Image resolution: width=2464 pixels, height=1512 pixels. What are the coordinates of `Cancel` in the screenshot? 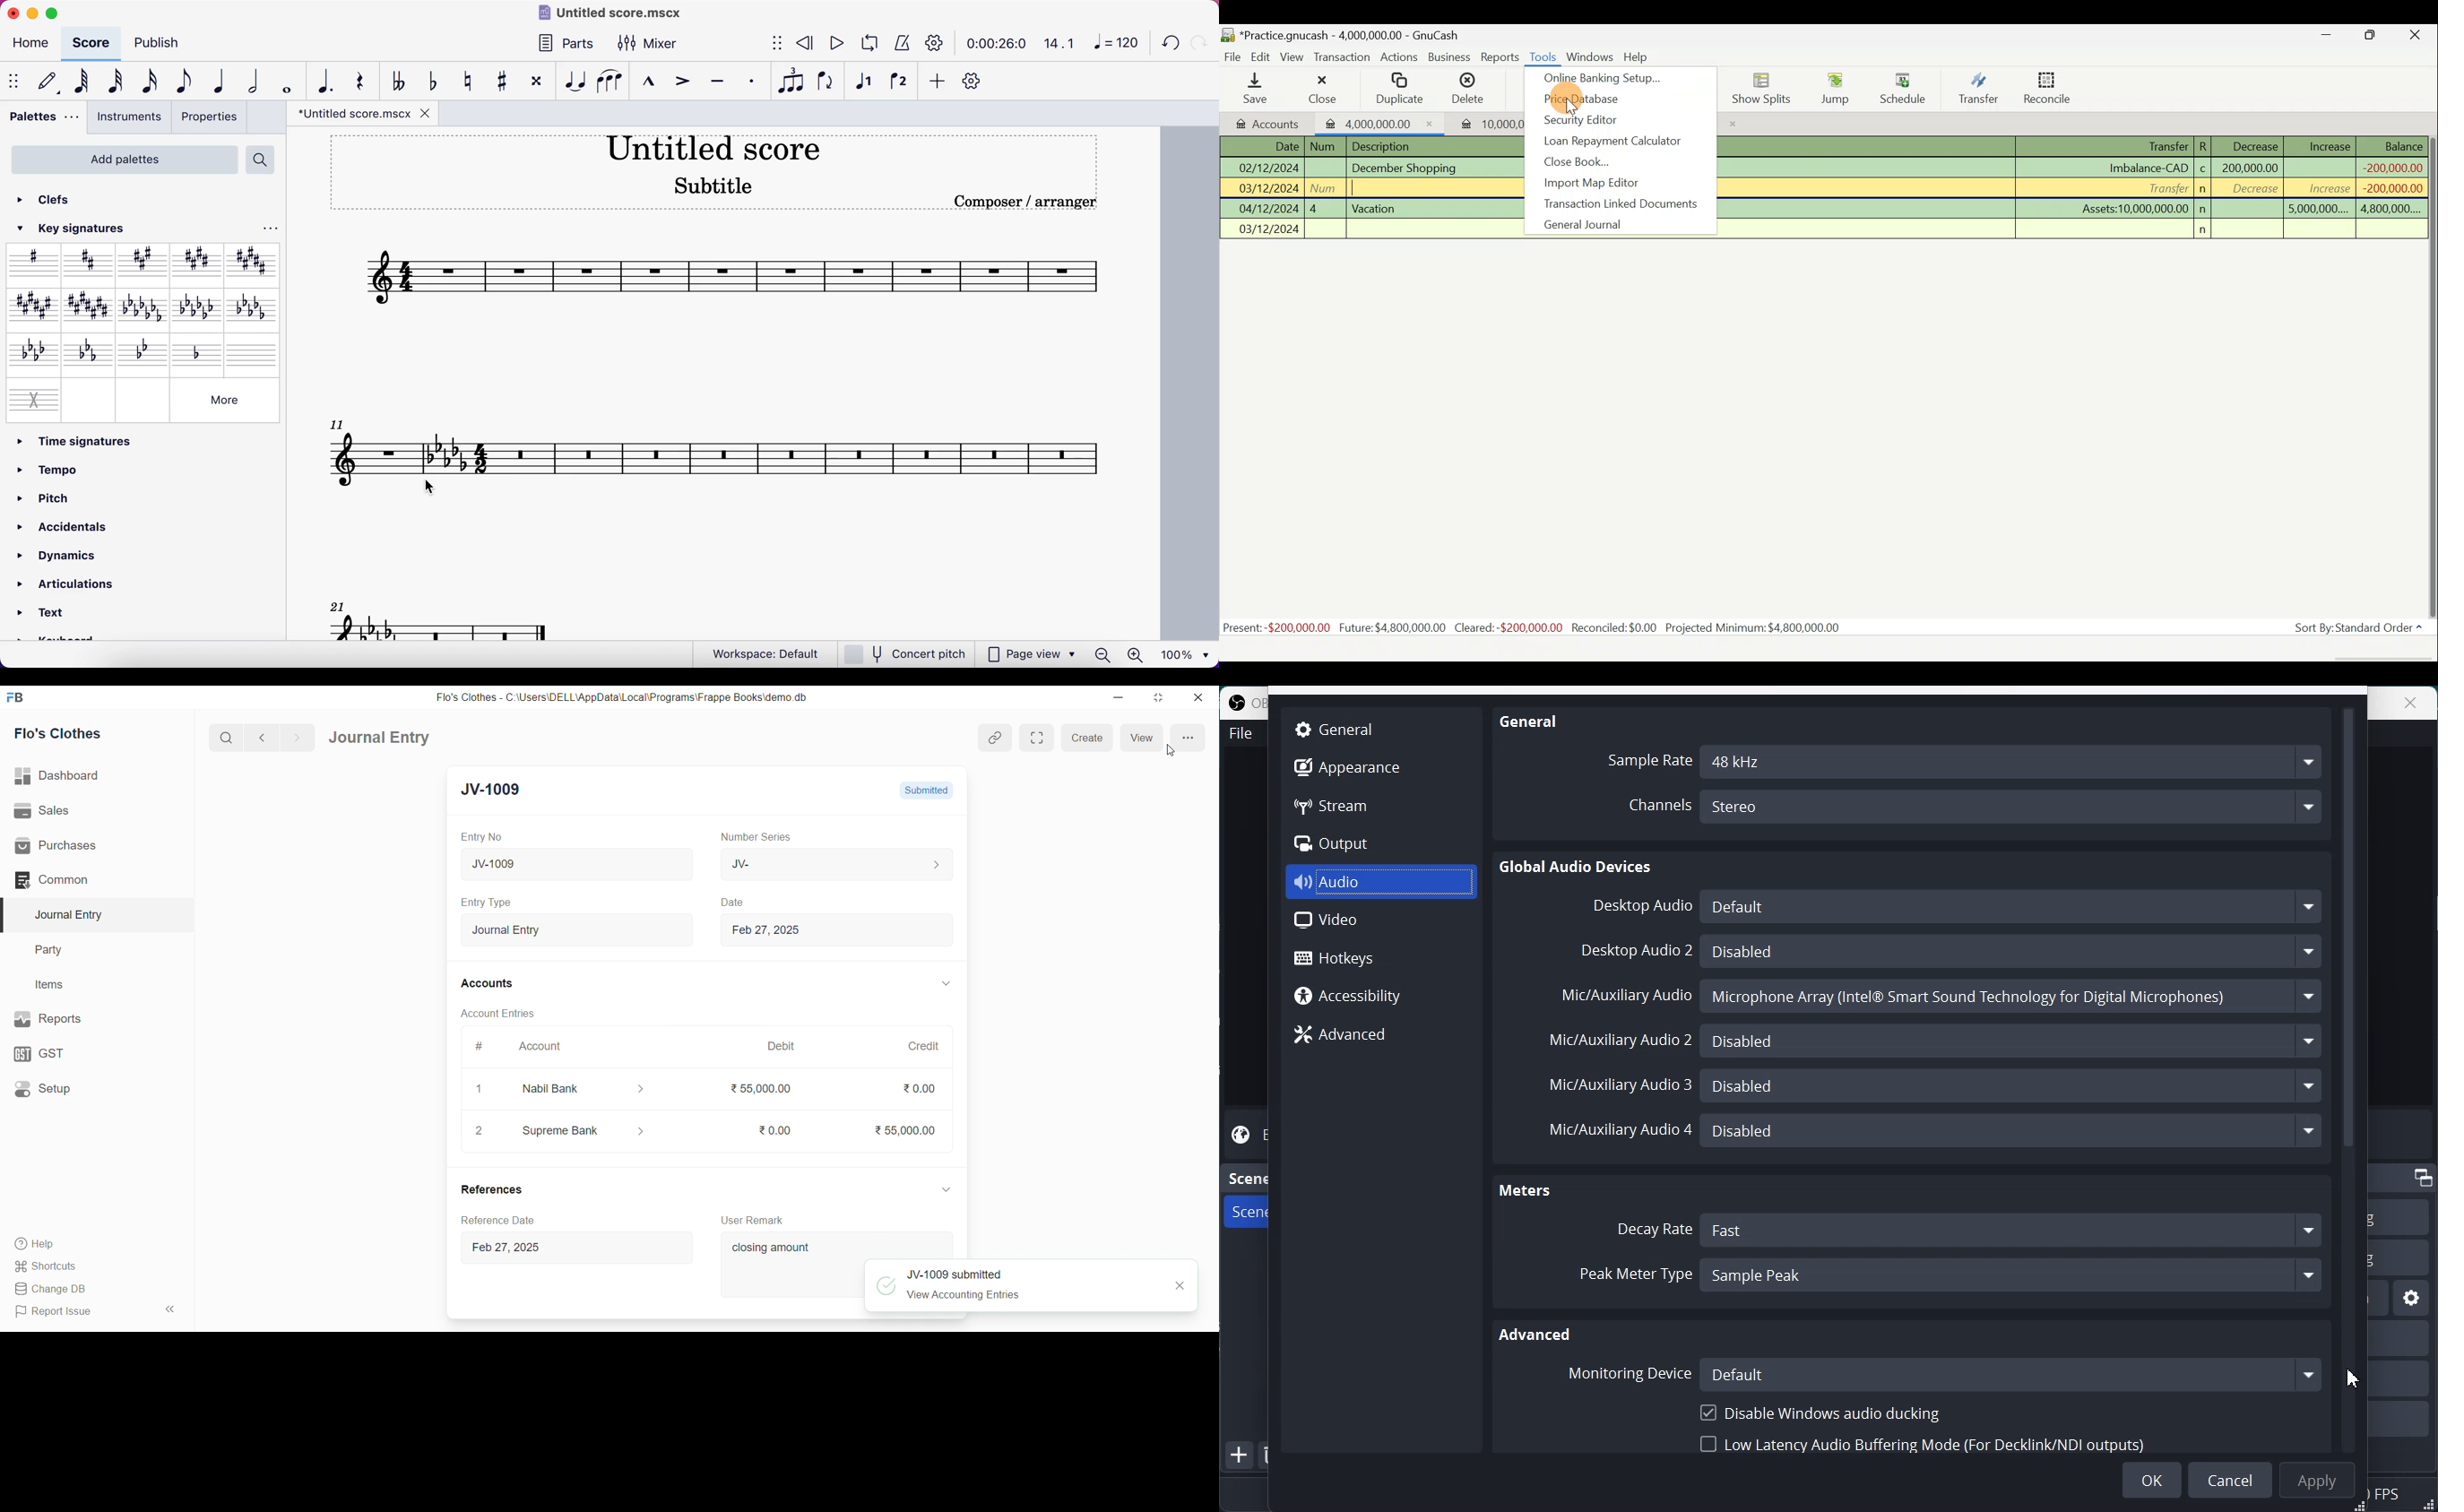 It's located at (2230, 1480).